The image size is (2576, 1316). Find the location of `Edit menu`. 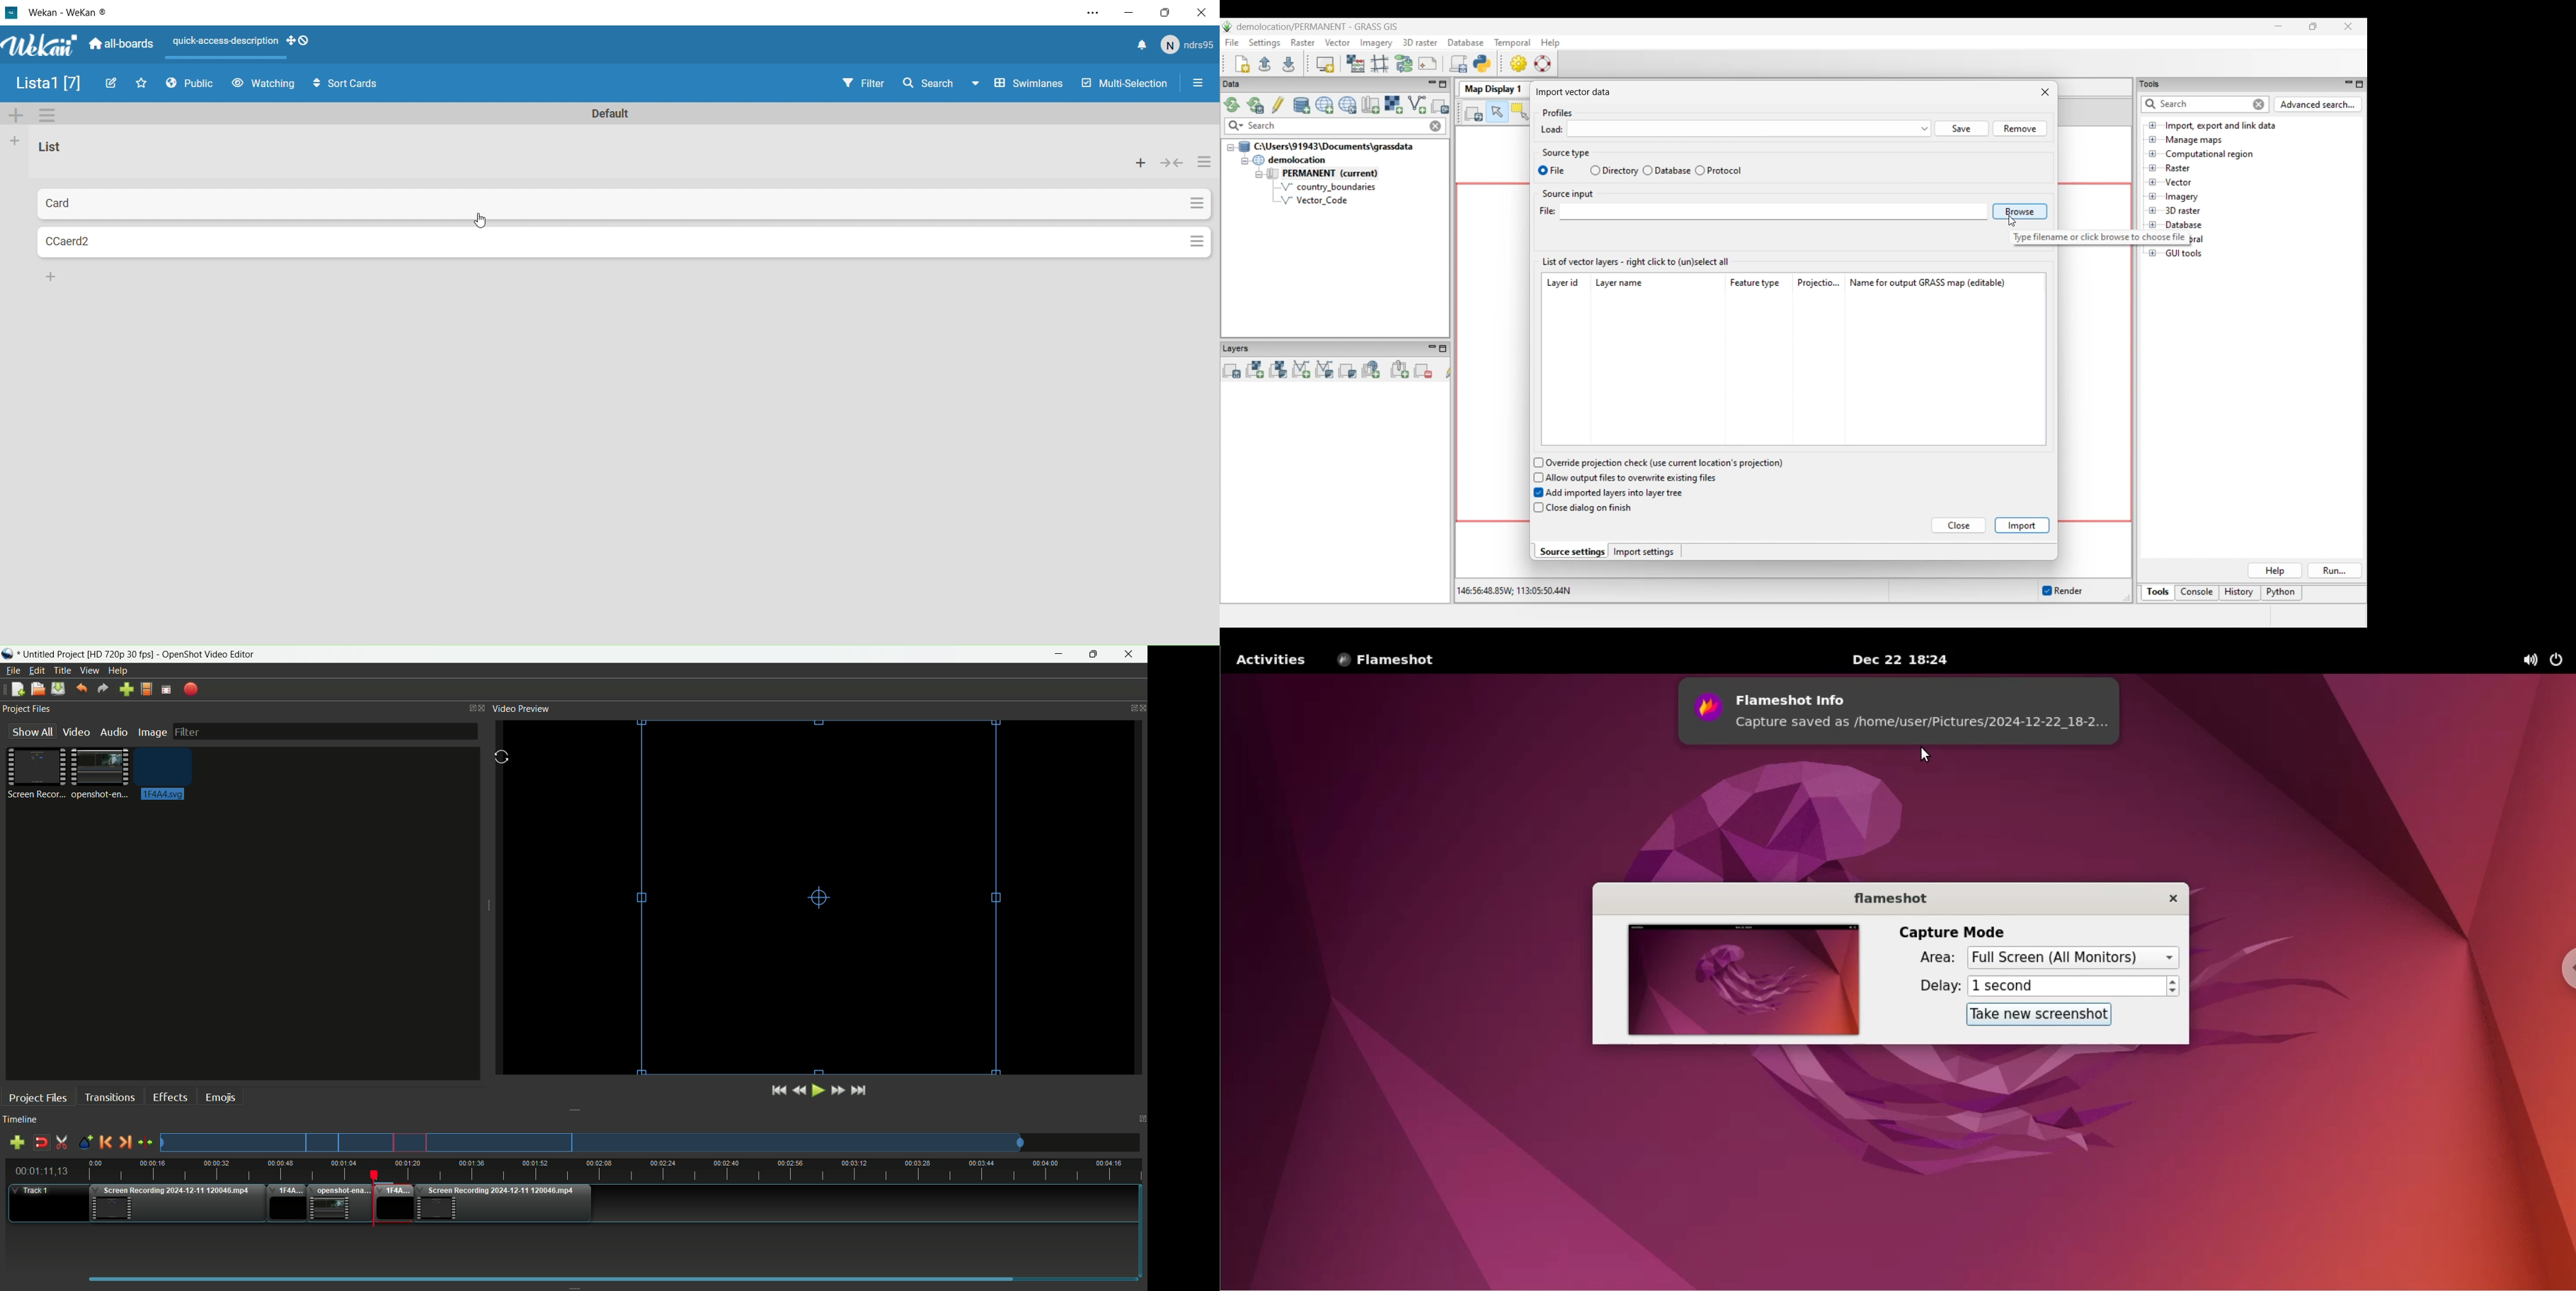

Edit menu is located at coordinates (35, 671).